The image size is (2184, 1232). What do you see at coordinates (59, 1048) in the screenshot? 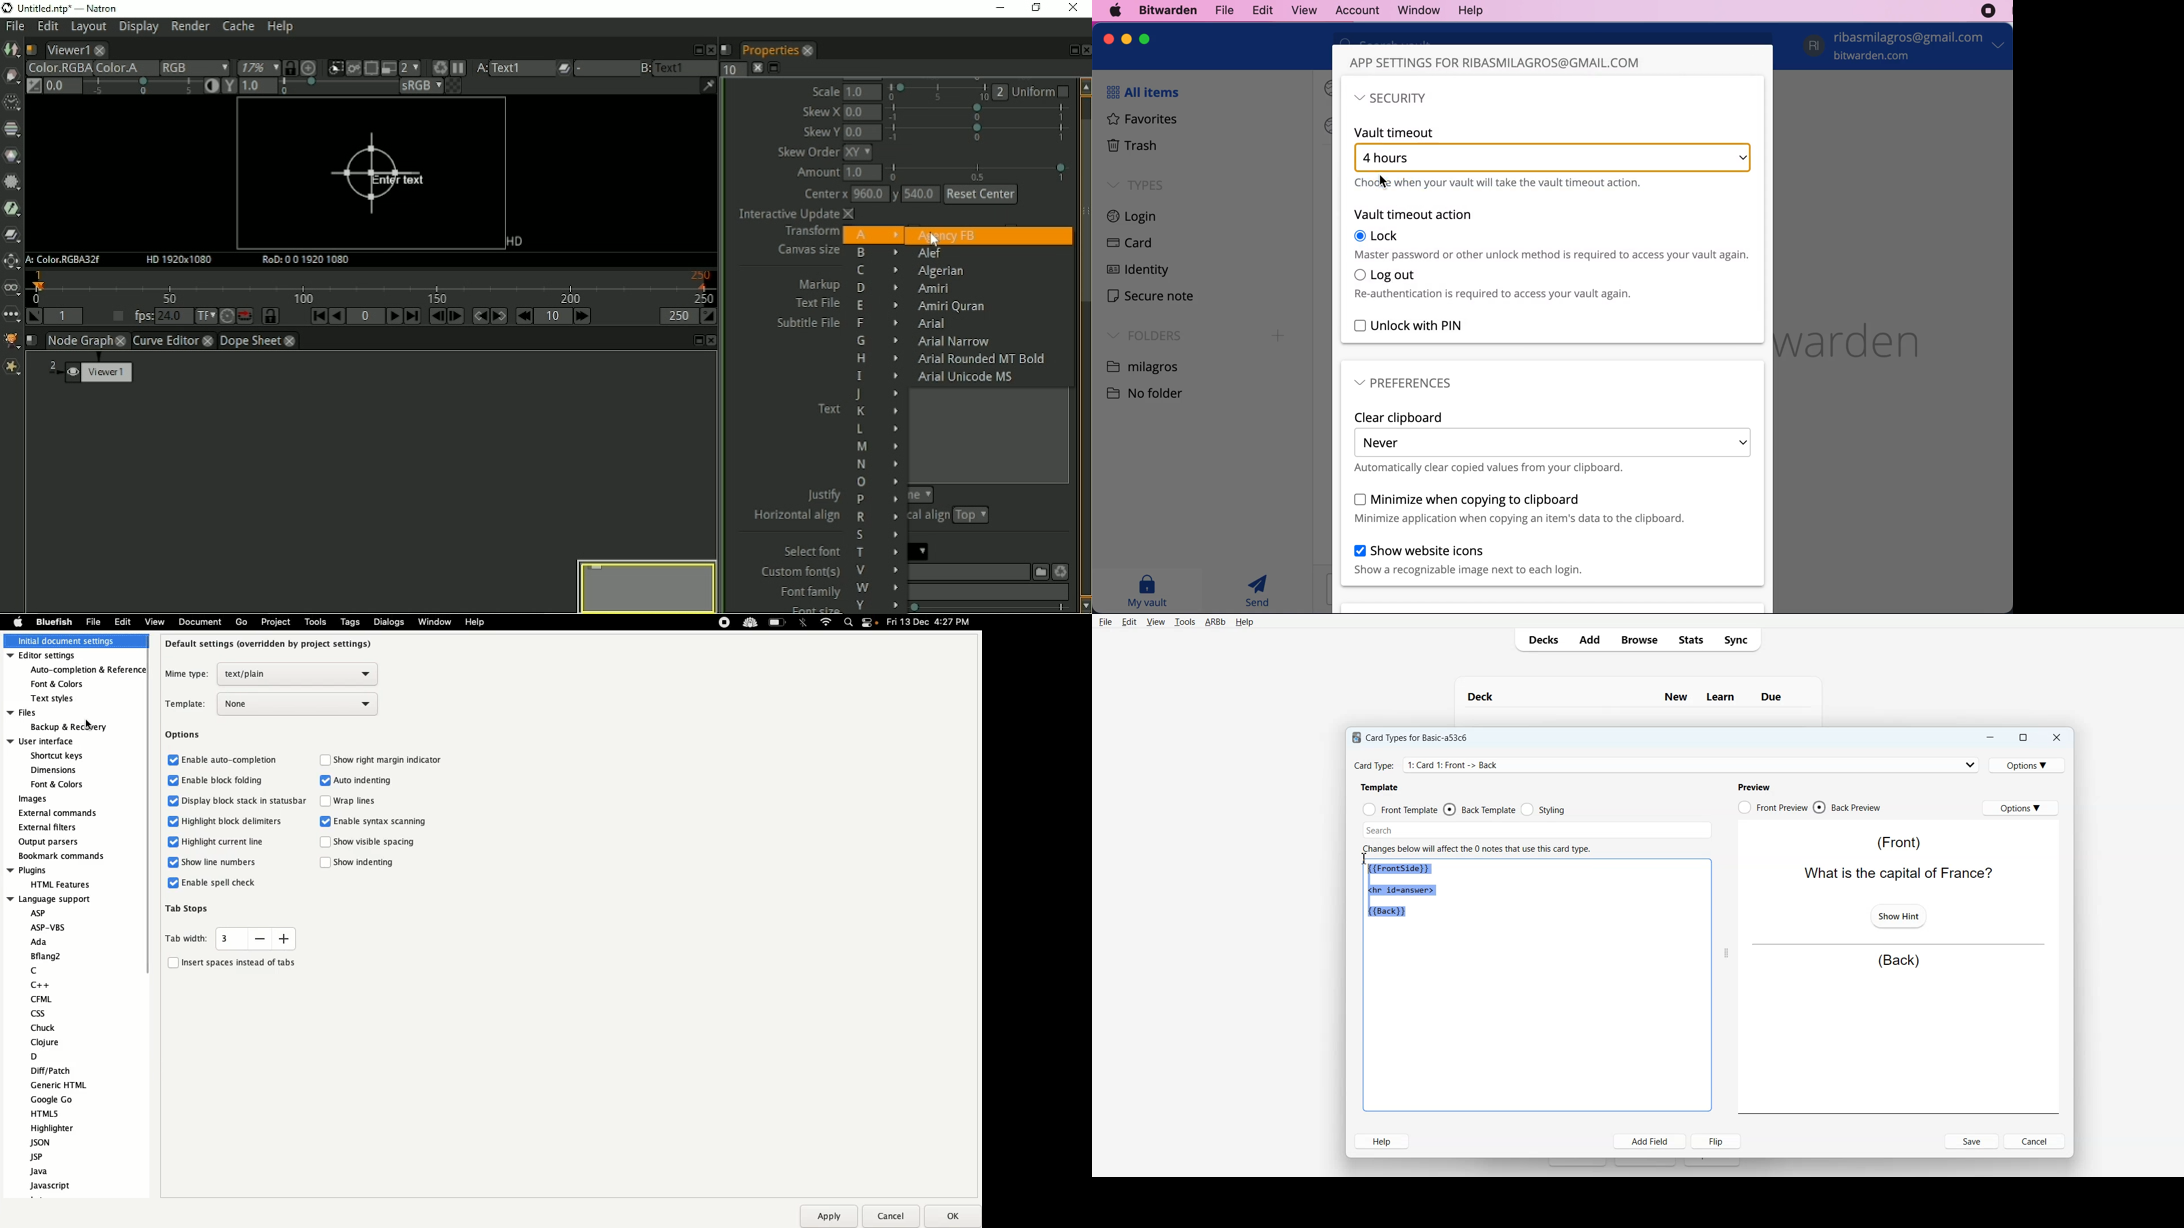
I see `Language support` at bounding box center [59, 1048].